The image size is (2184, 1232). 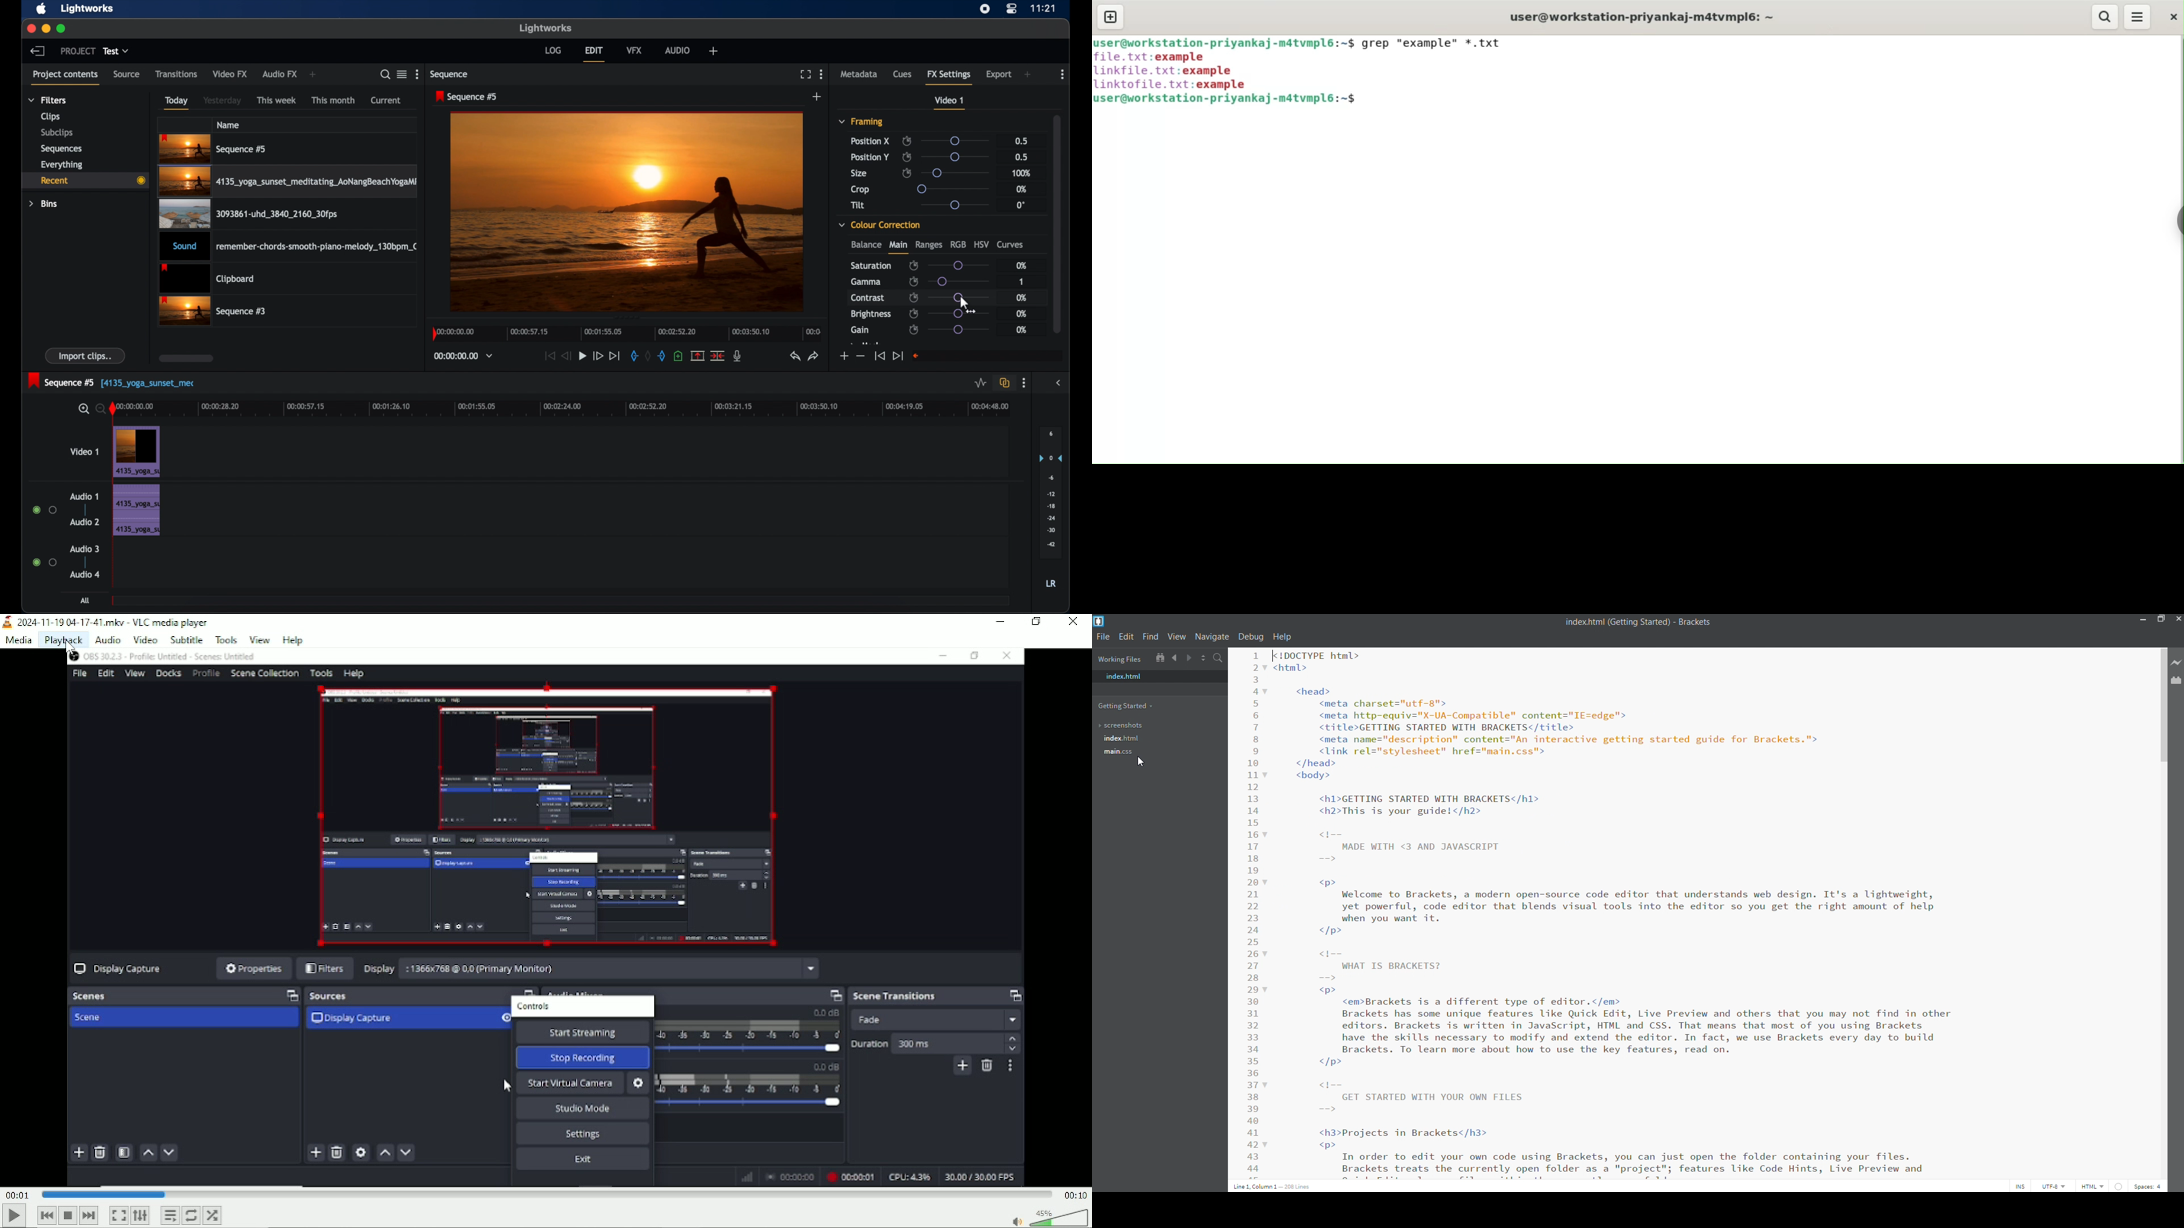 What do you see at coordinates (957, 172) in the screenshot?
I see `slider` at bounding box center [957, 172].